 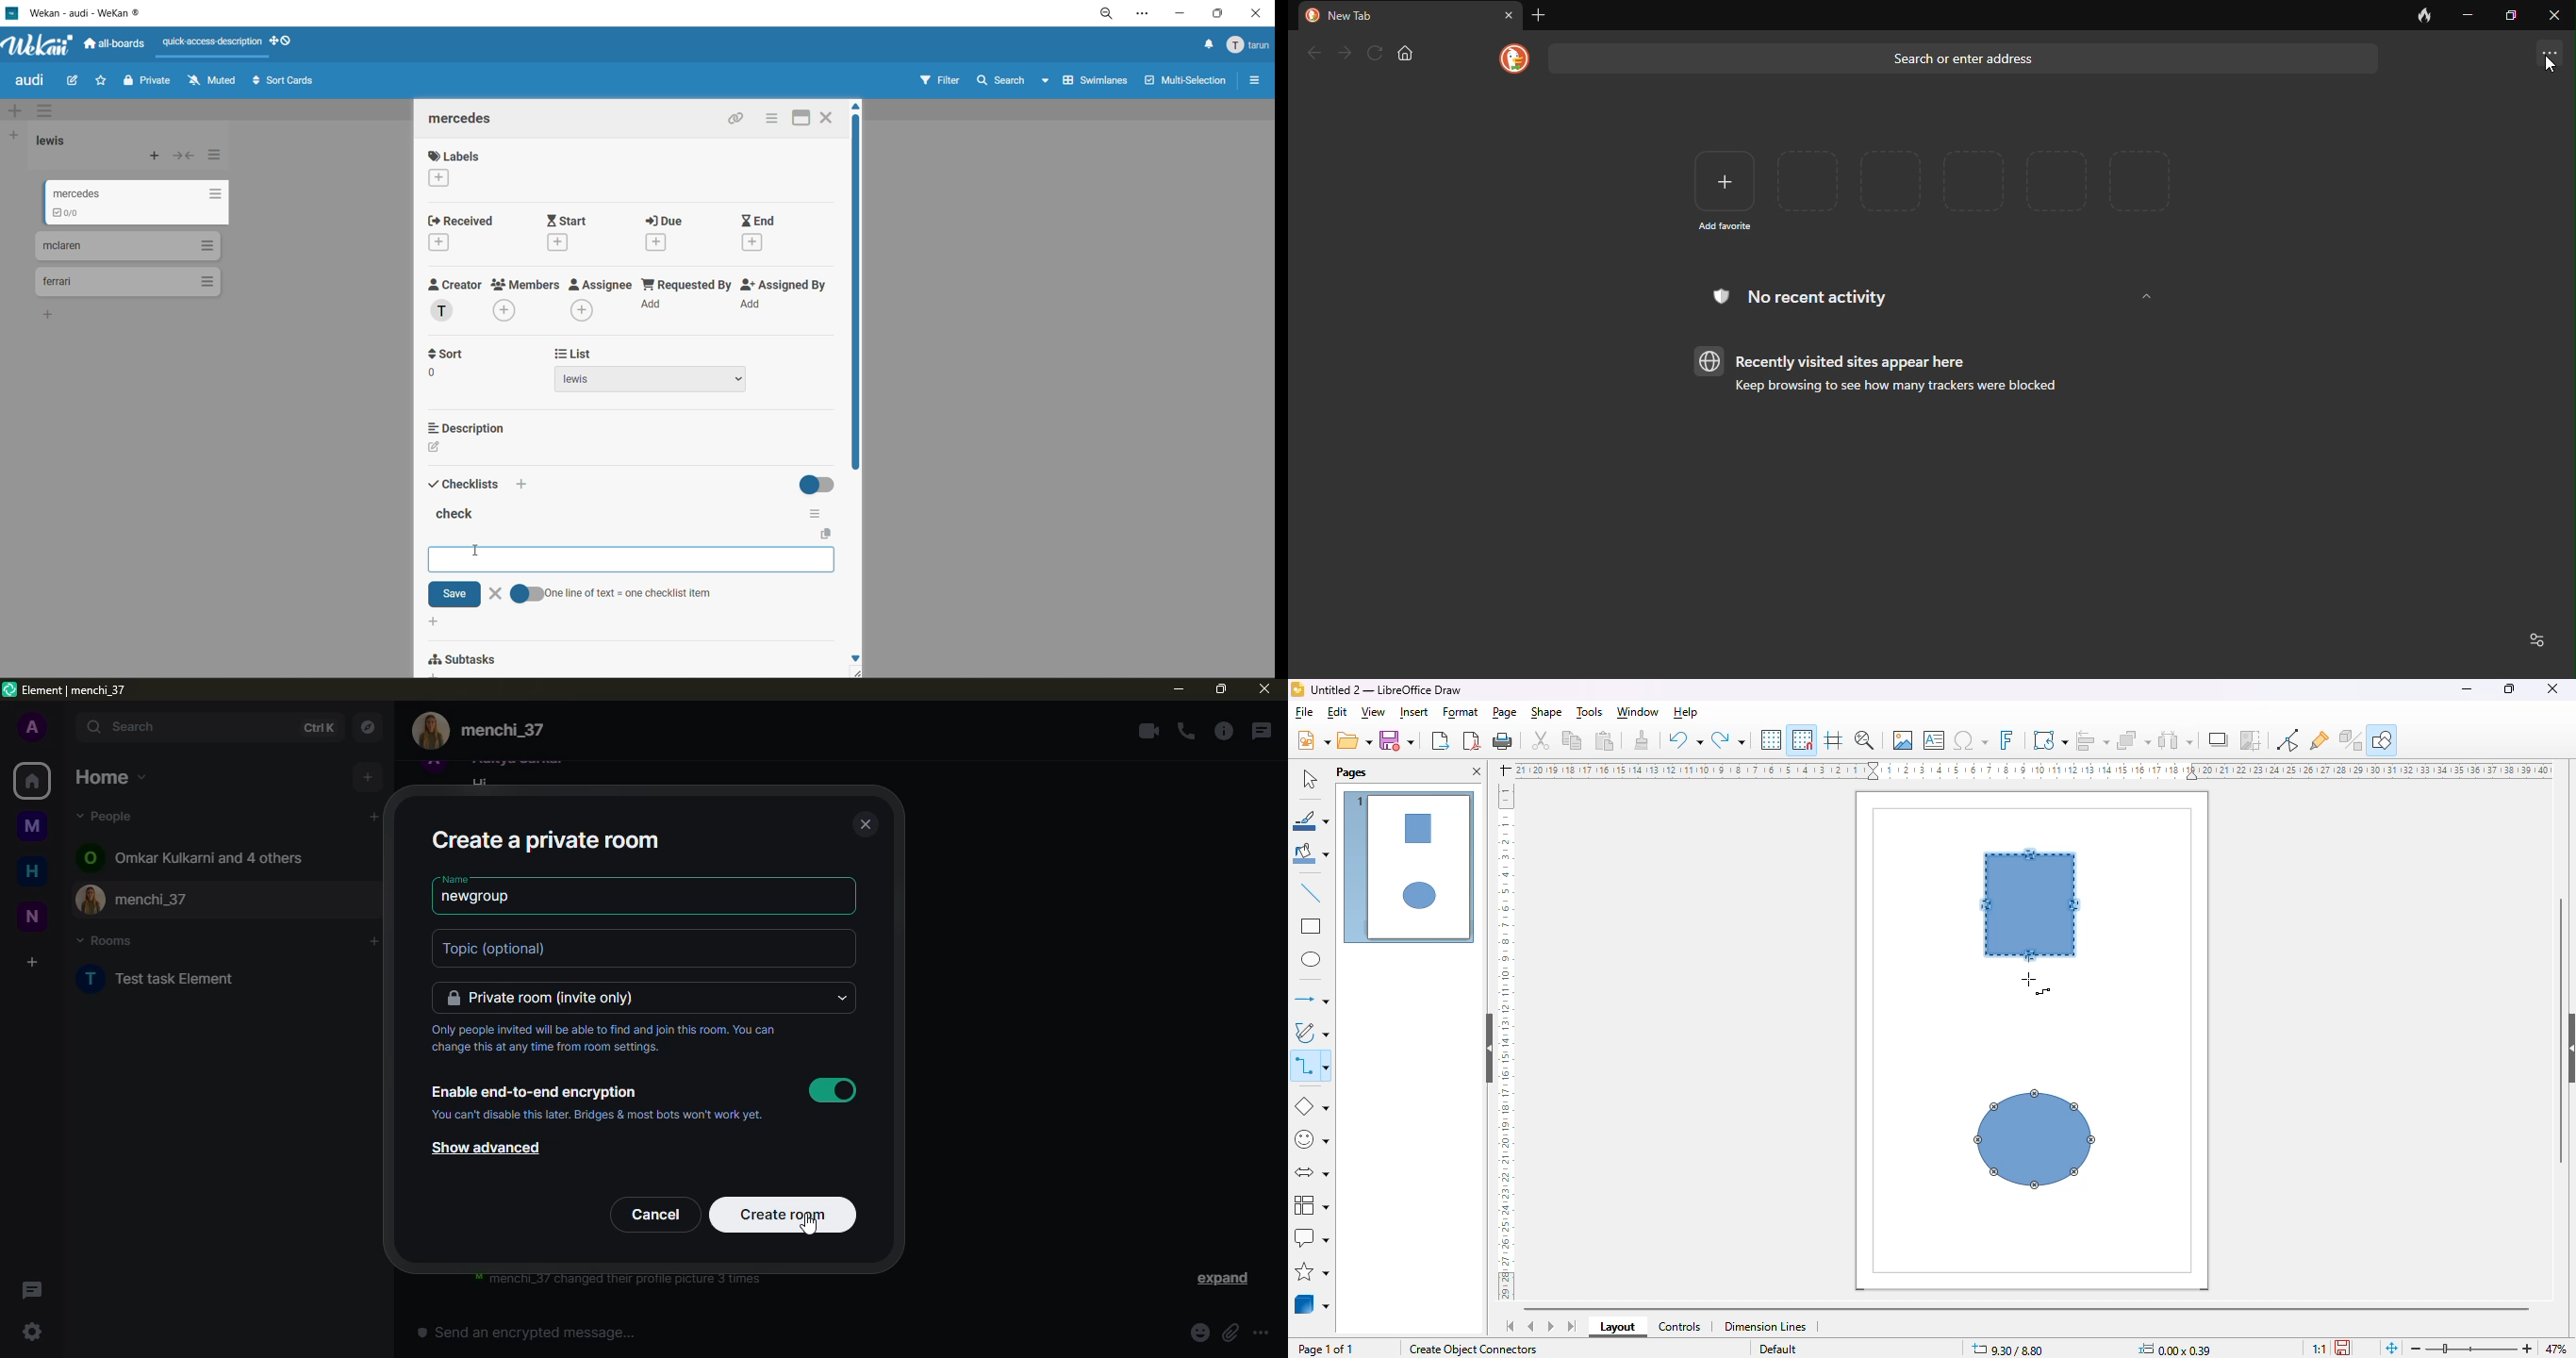 I want to click on zoom in, so click(x=2524, y=1349).